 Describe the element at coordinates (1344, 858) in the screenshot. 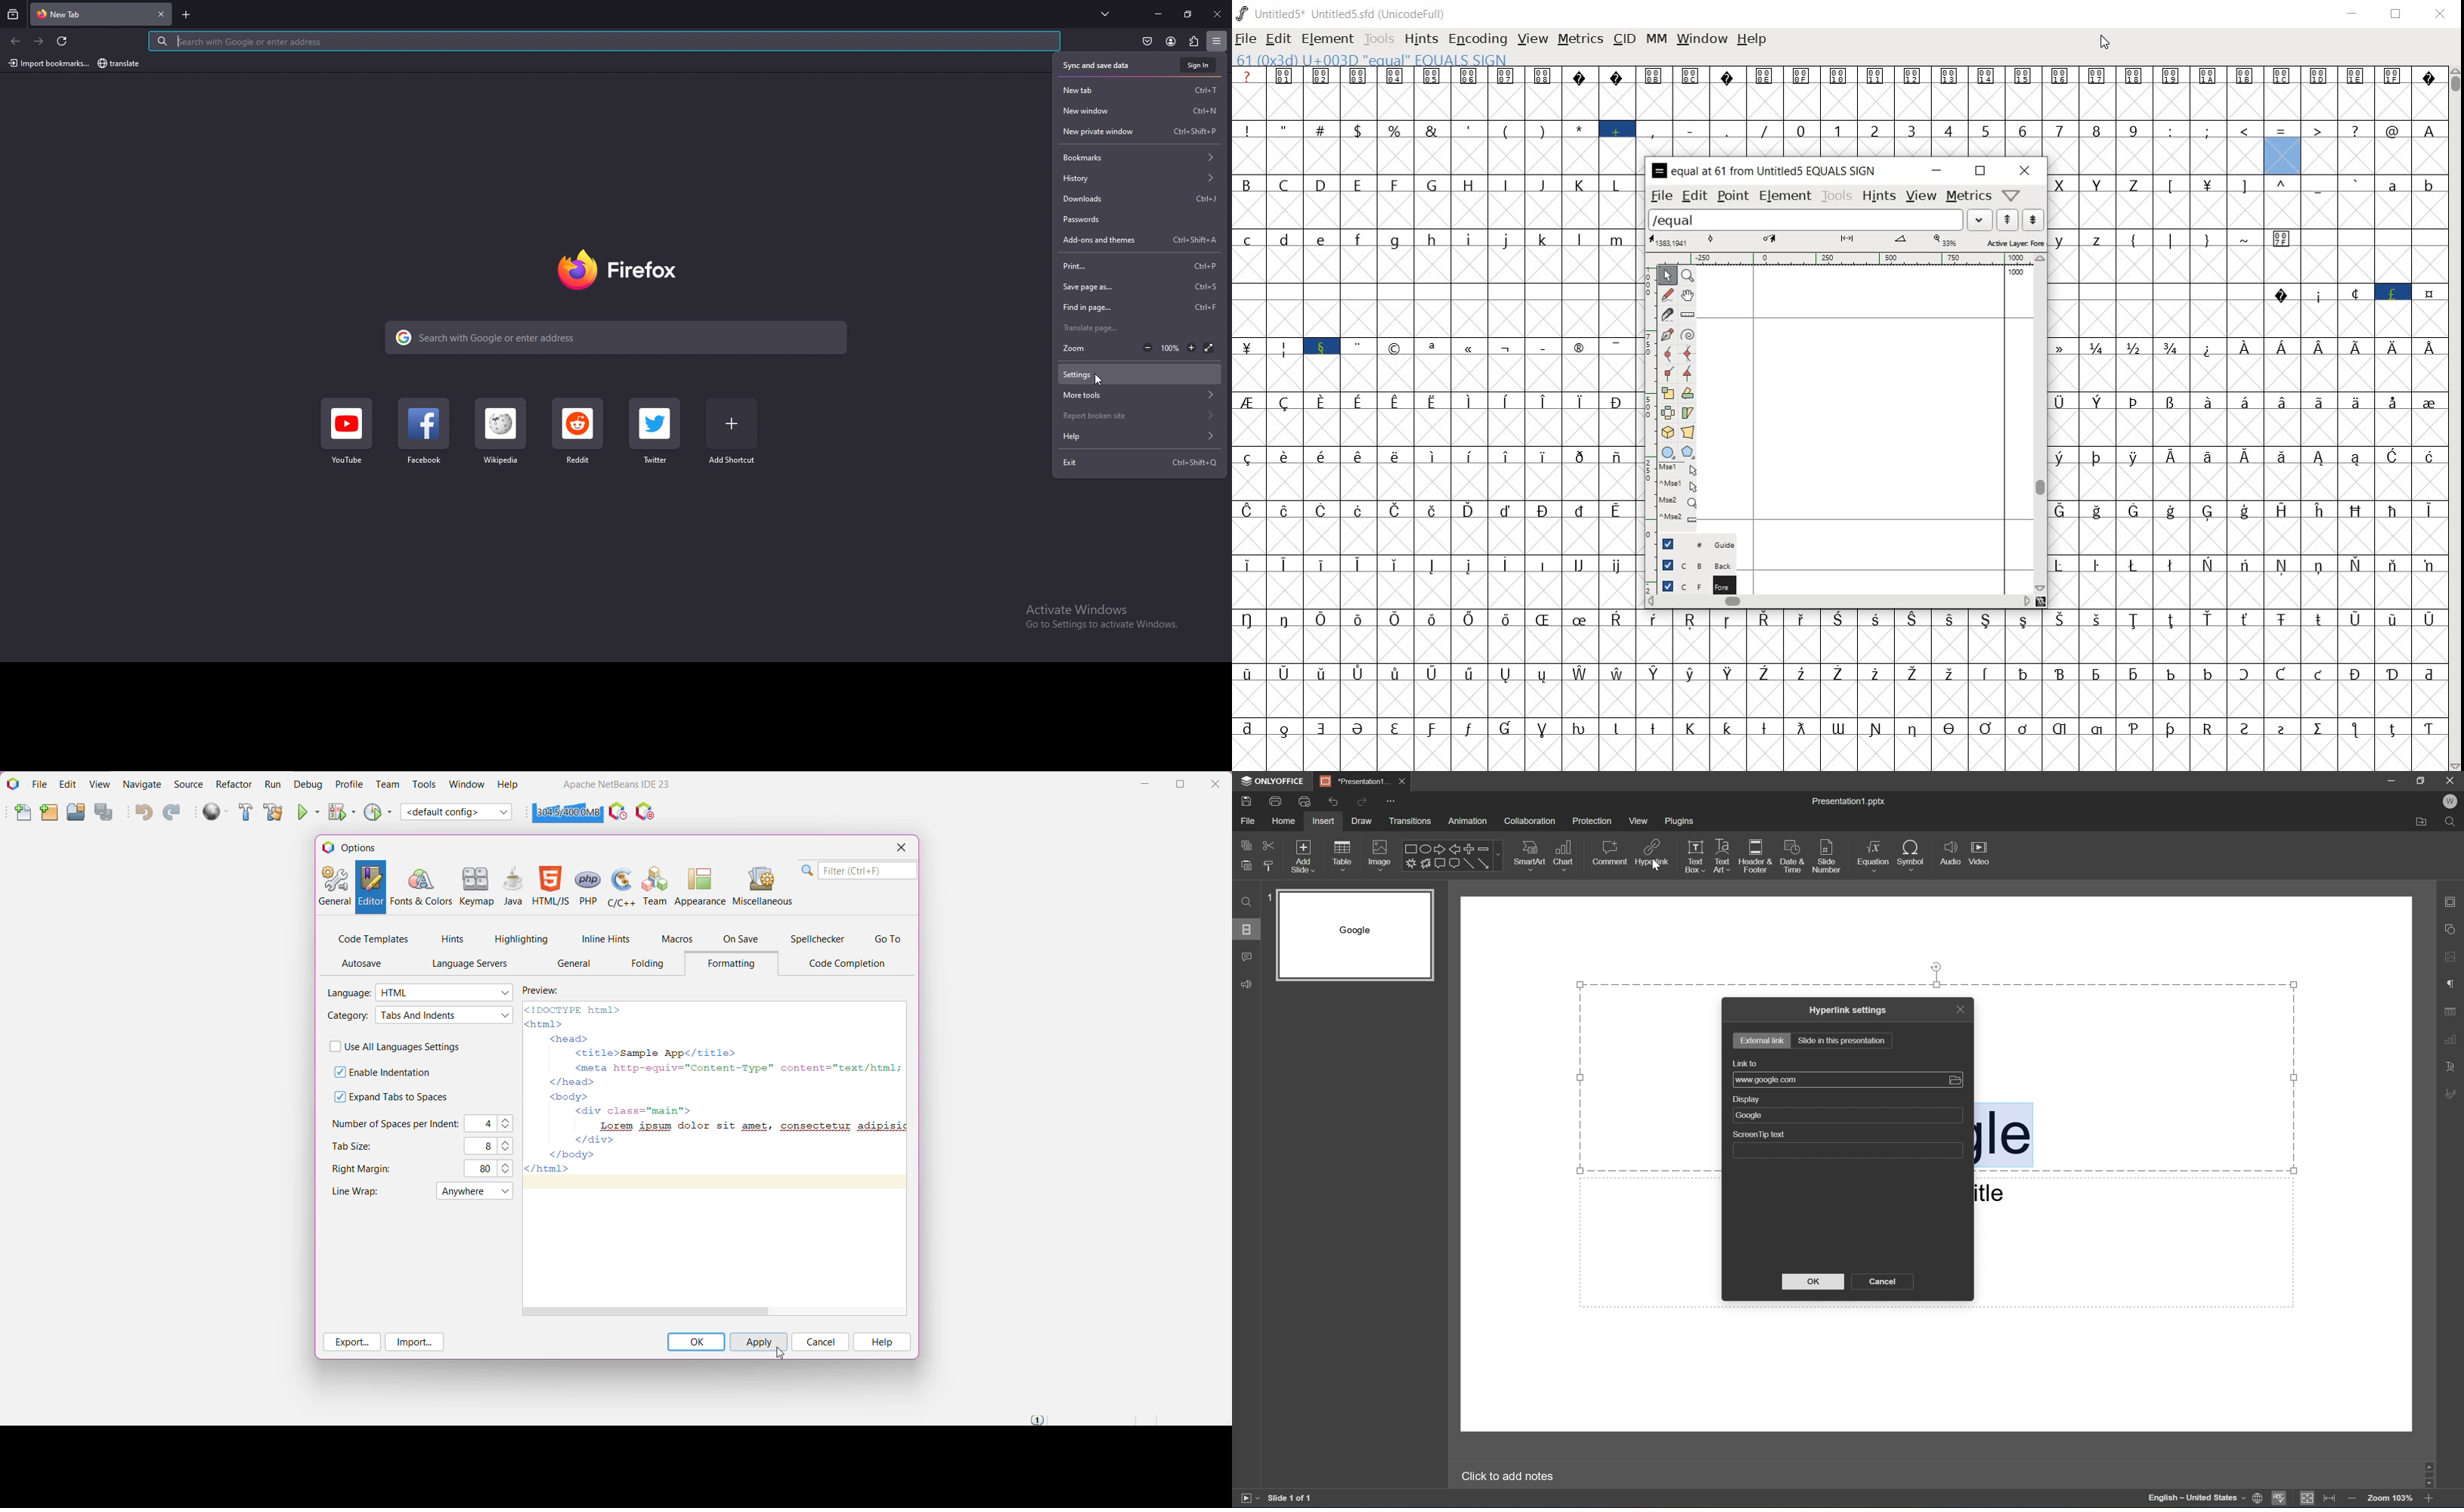

I see `Table` at that location.